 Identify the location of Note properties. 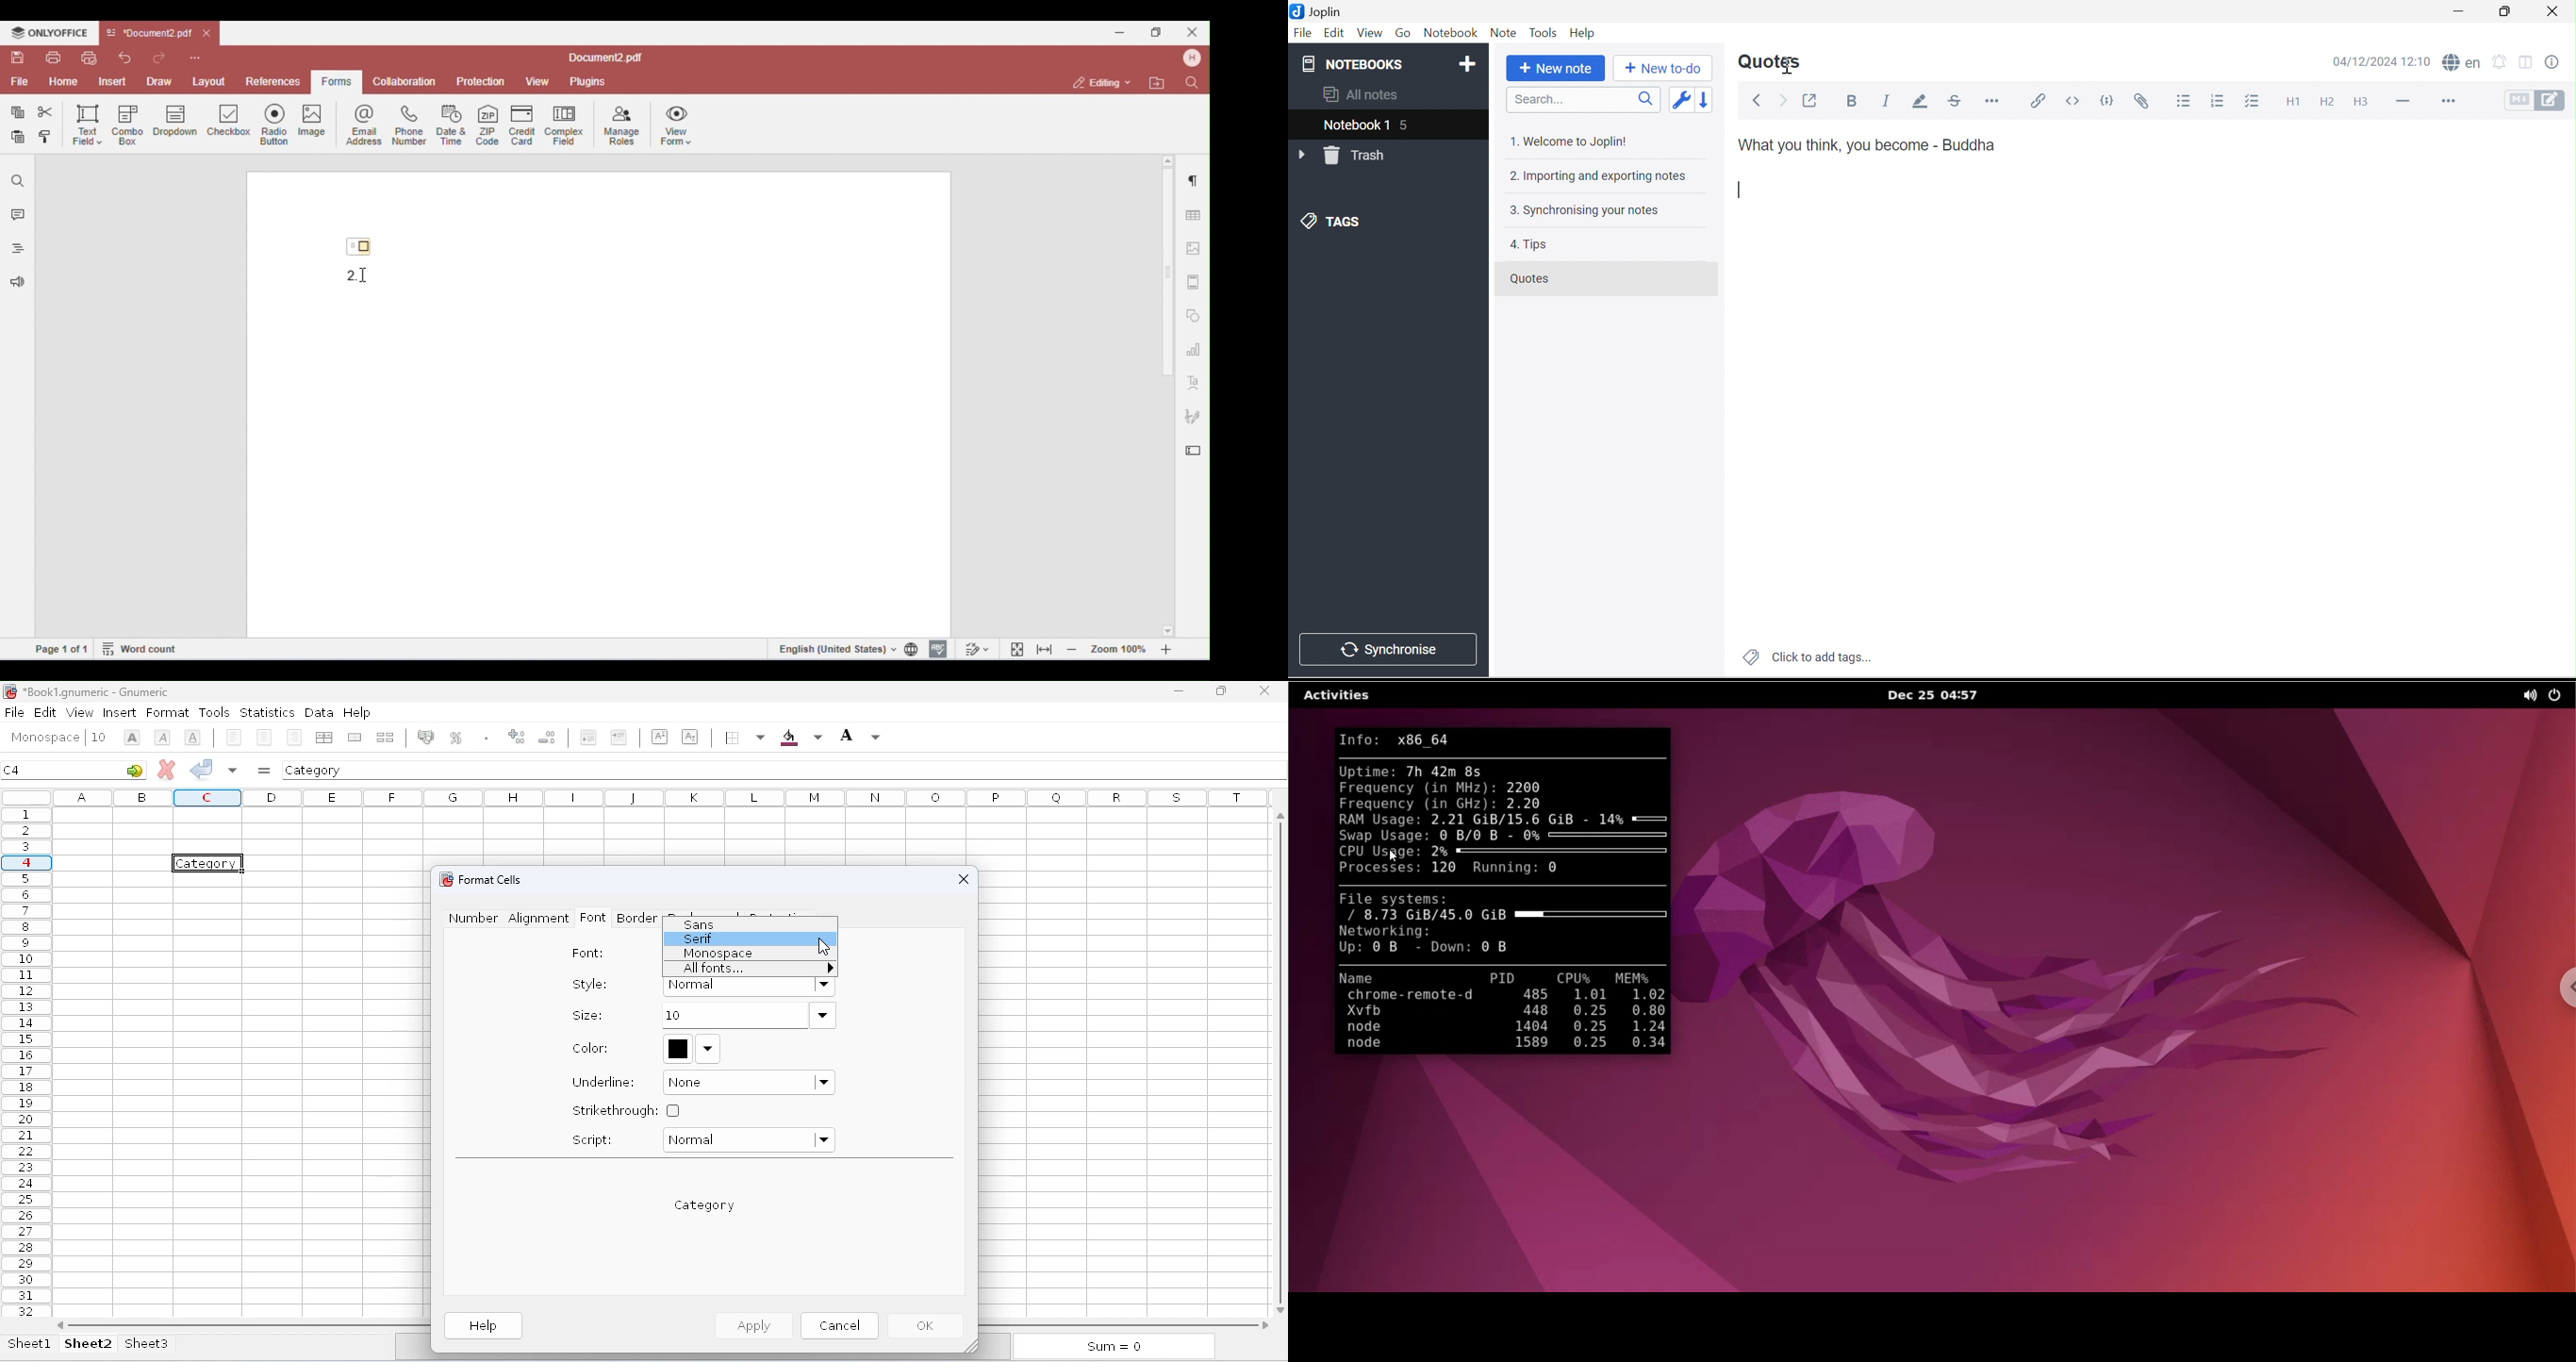
(2561, 60).